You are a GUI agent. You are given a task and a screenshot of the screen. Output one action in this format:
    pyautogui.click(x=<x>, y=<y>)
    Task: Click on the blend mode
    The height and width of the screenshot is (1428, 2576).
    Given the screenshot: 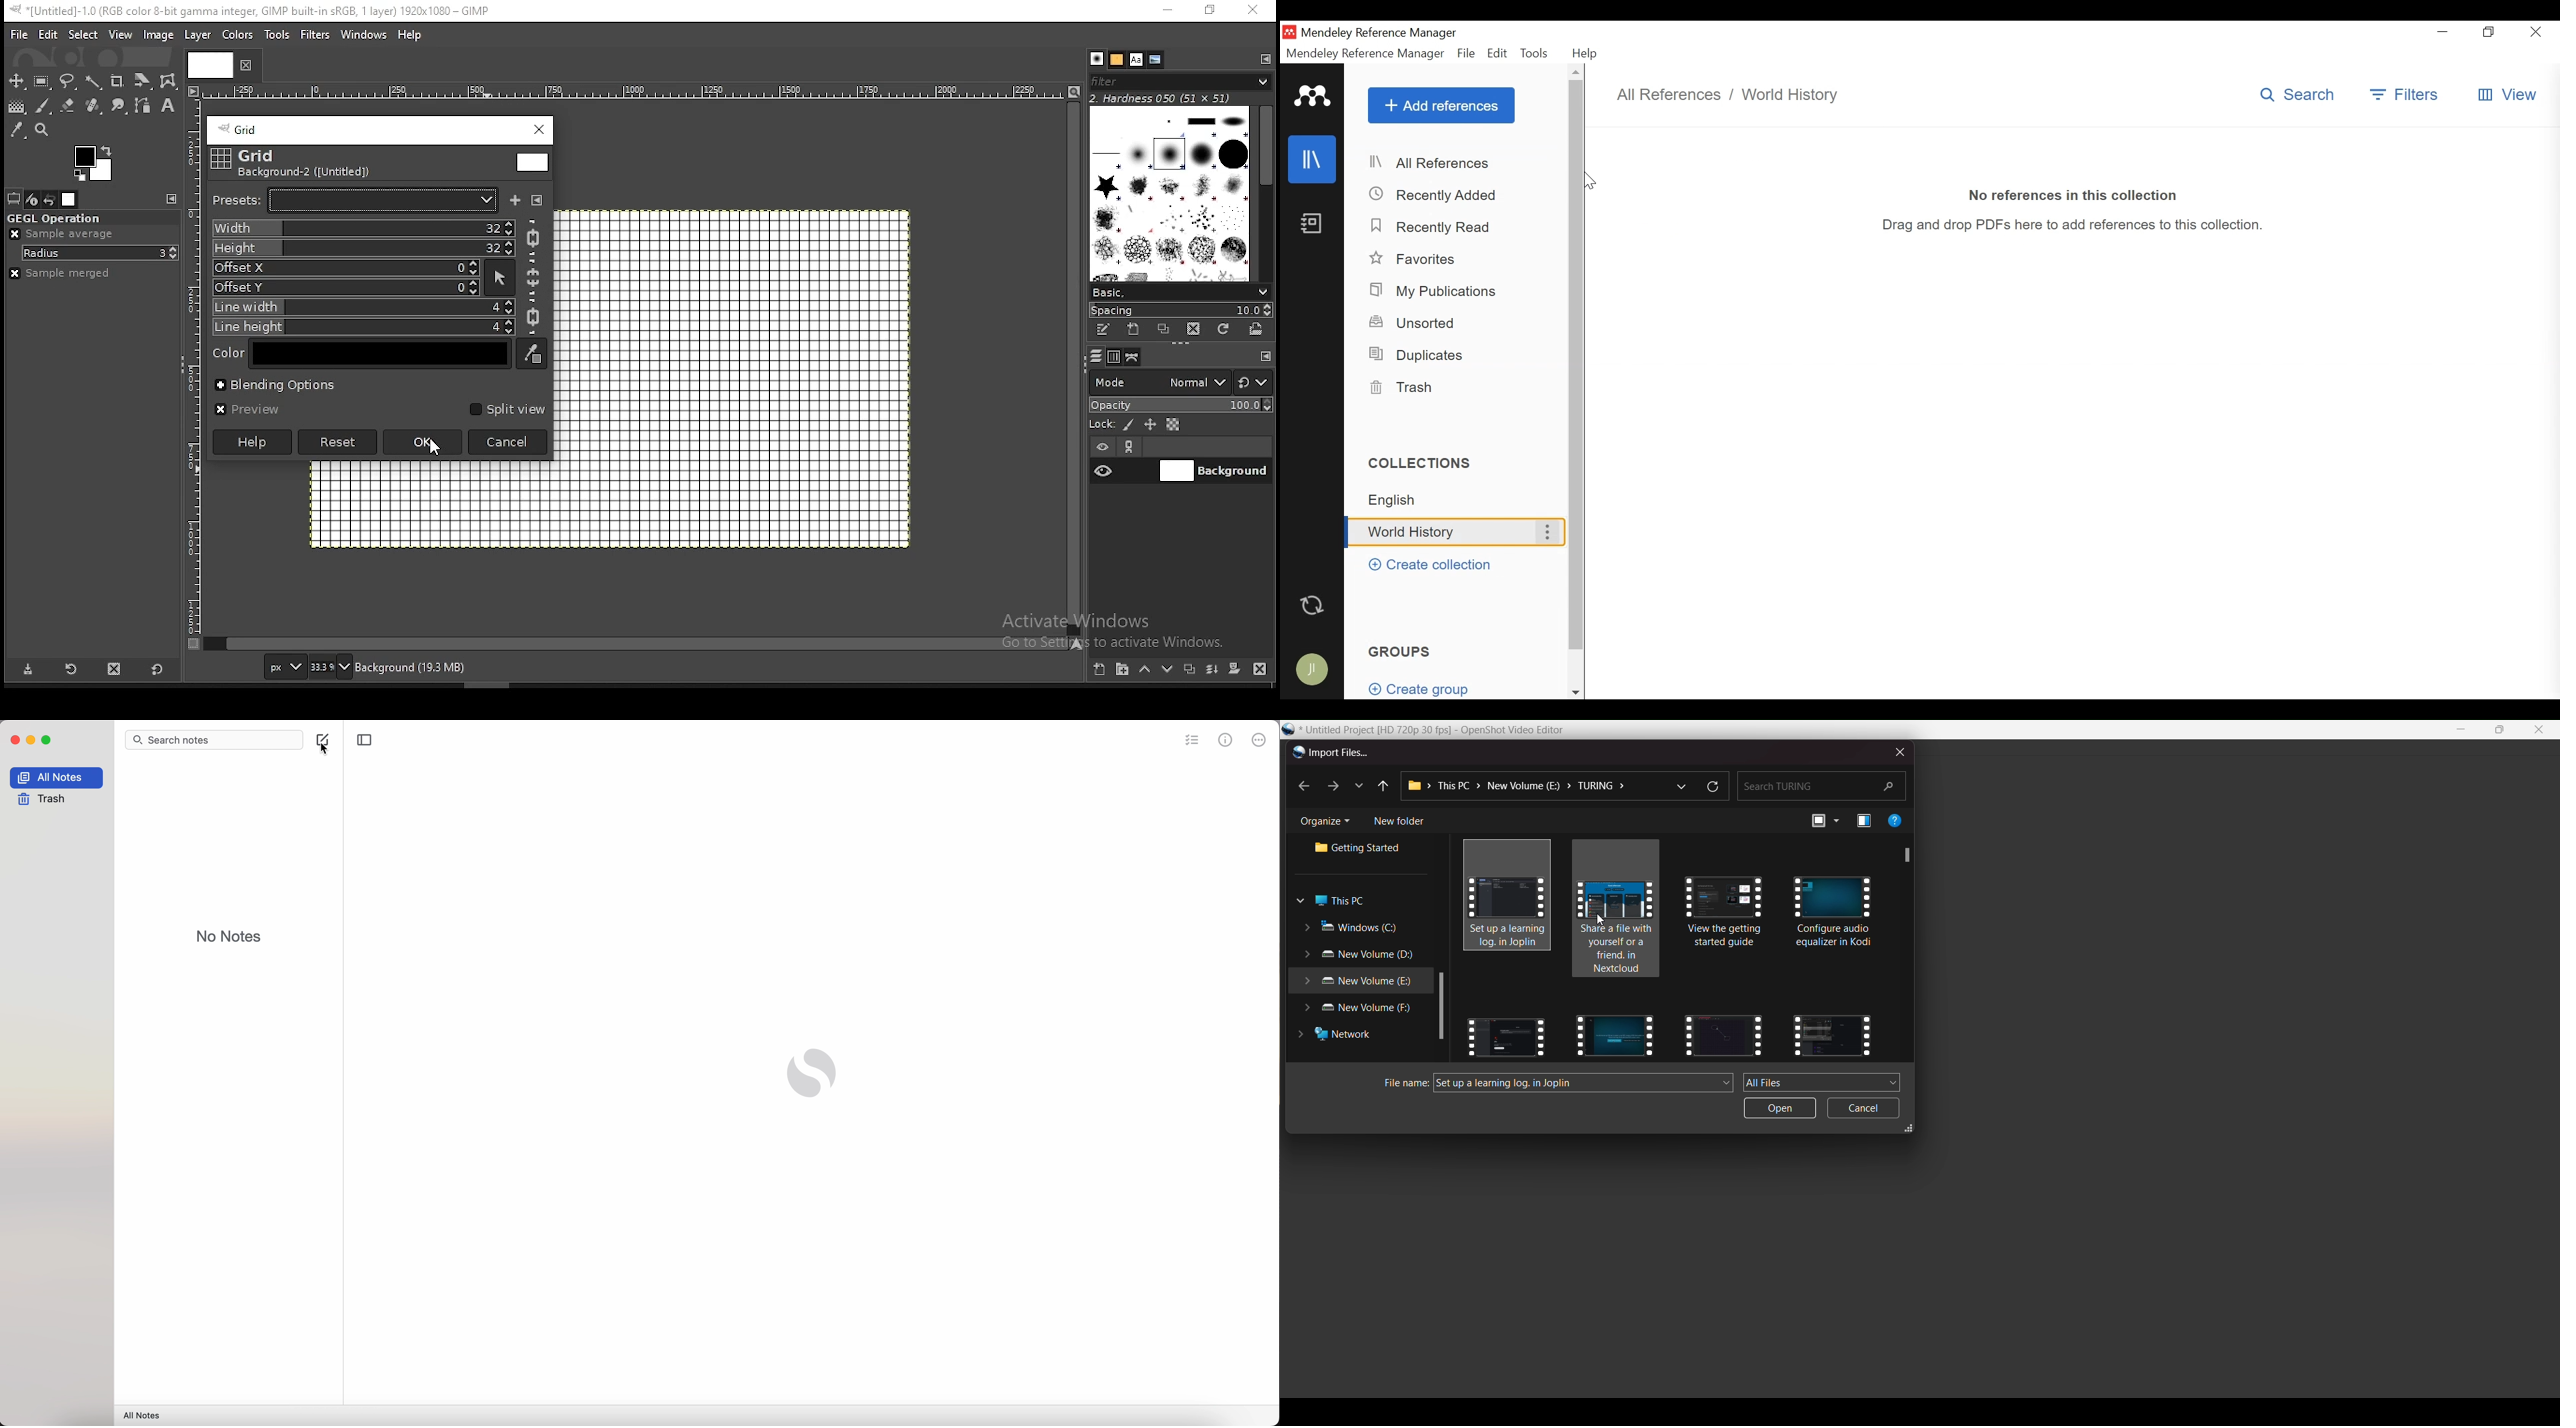 What is the action you would take?
    pyautogui.click(x=1180, y=382)
    